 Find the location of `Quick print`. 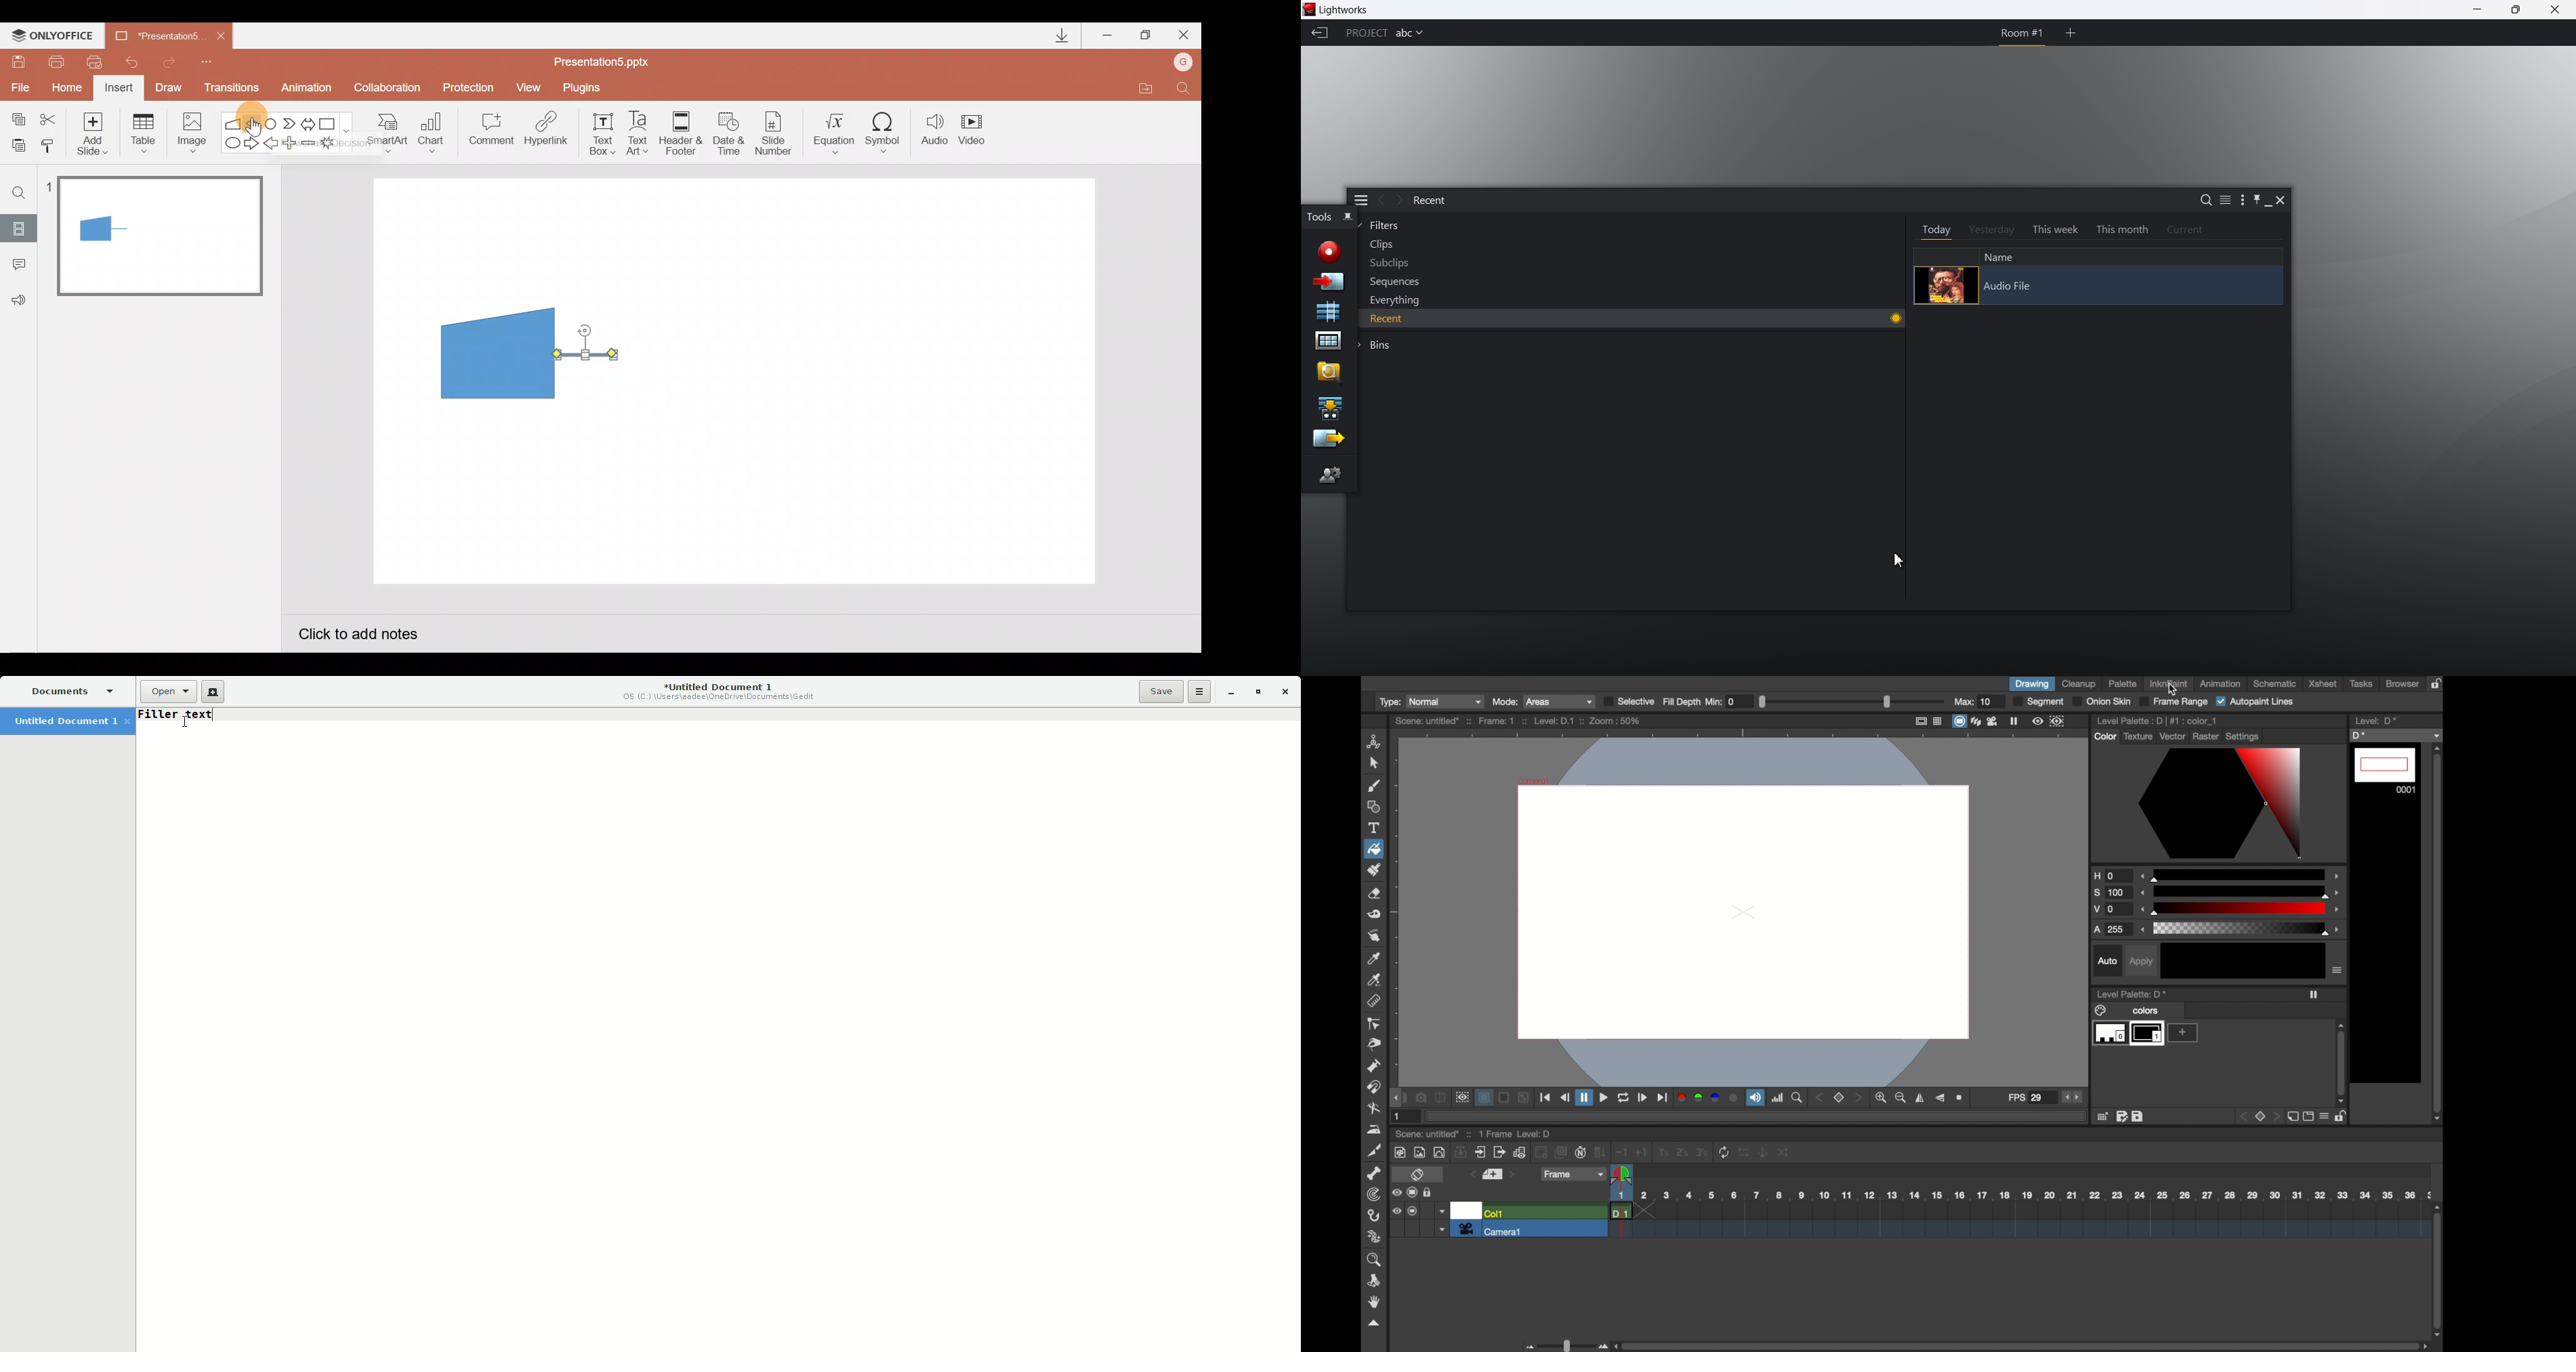

Quick print is located at coordinates (99, 59).